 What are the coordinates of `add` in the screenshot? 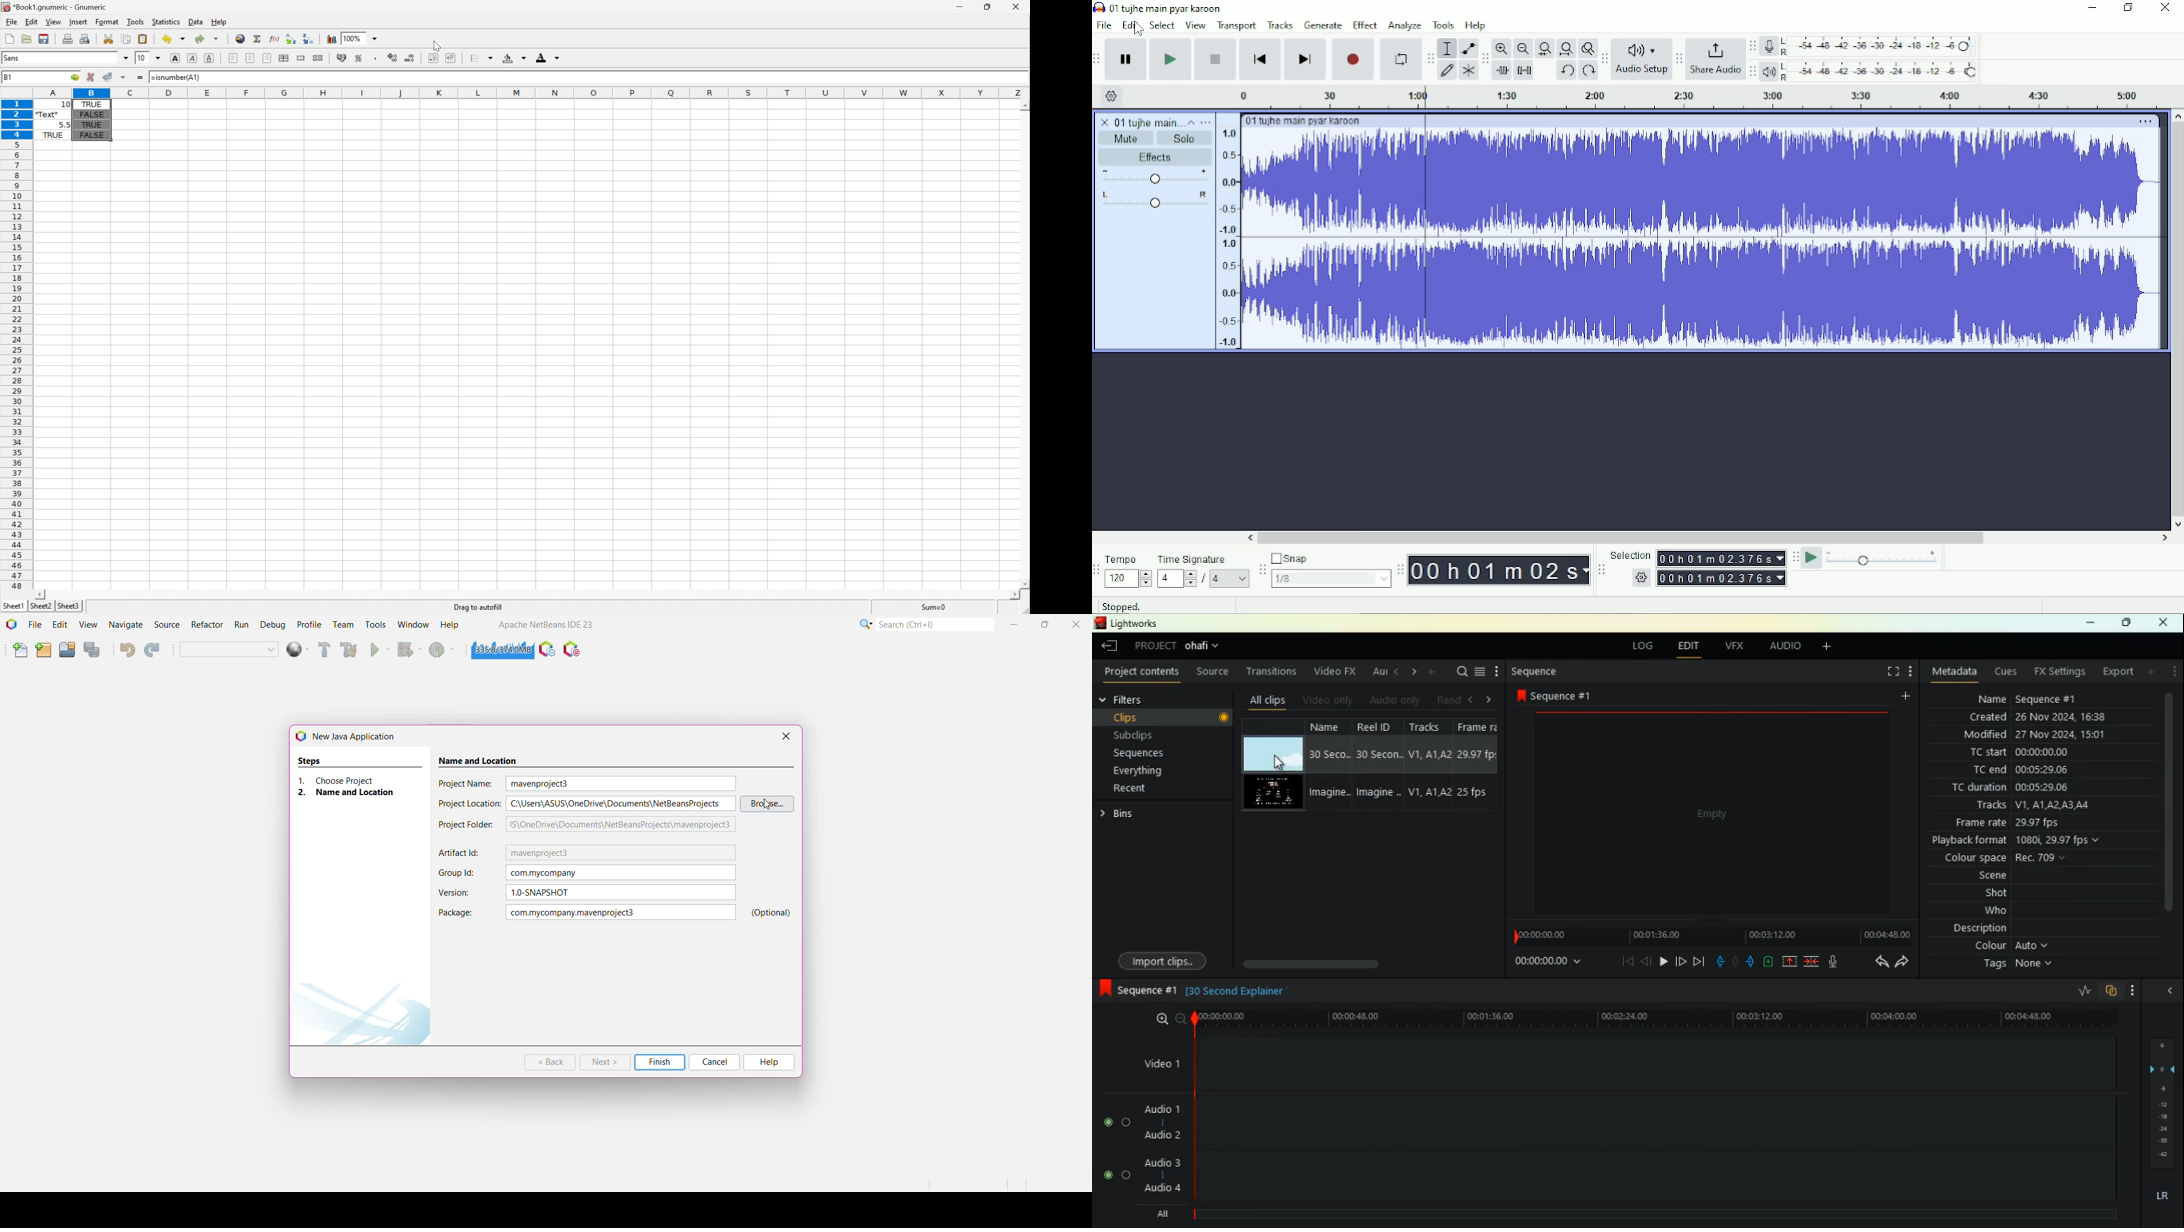 It's located at (2150, 674).